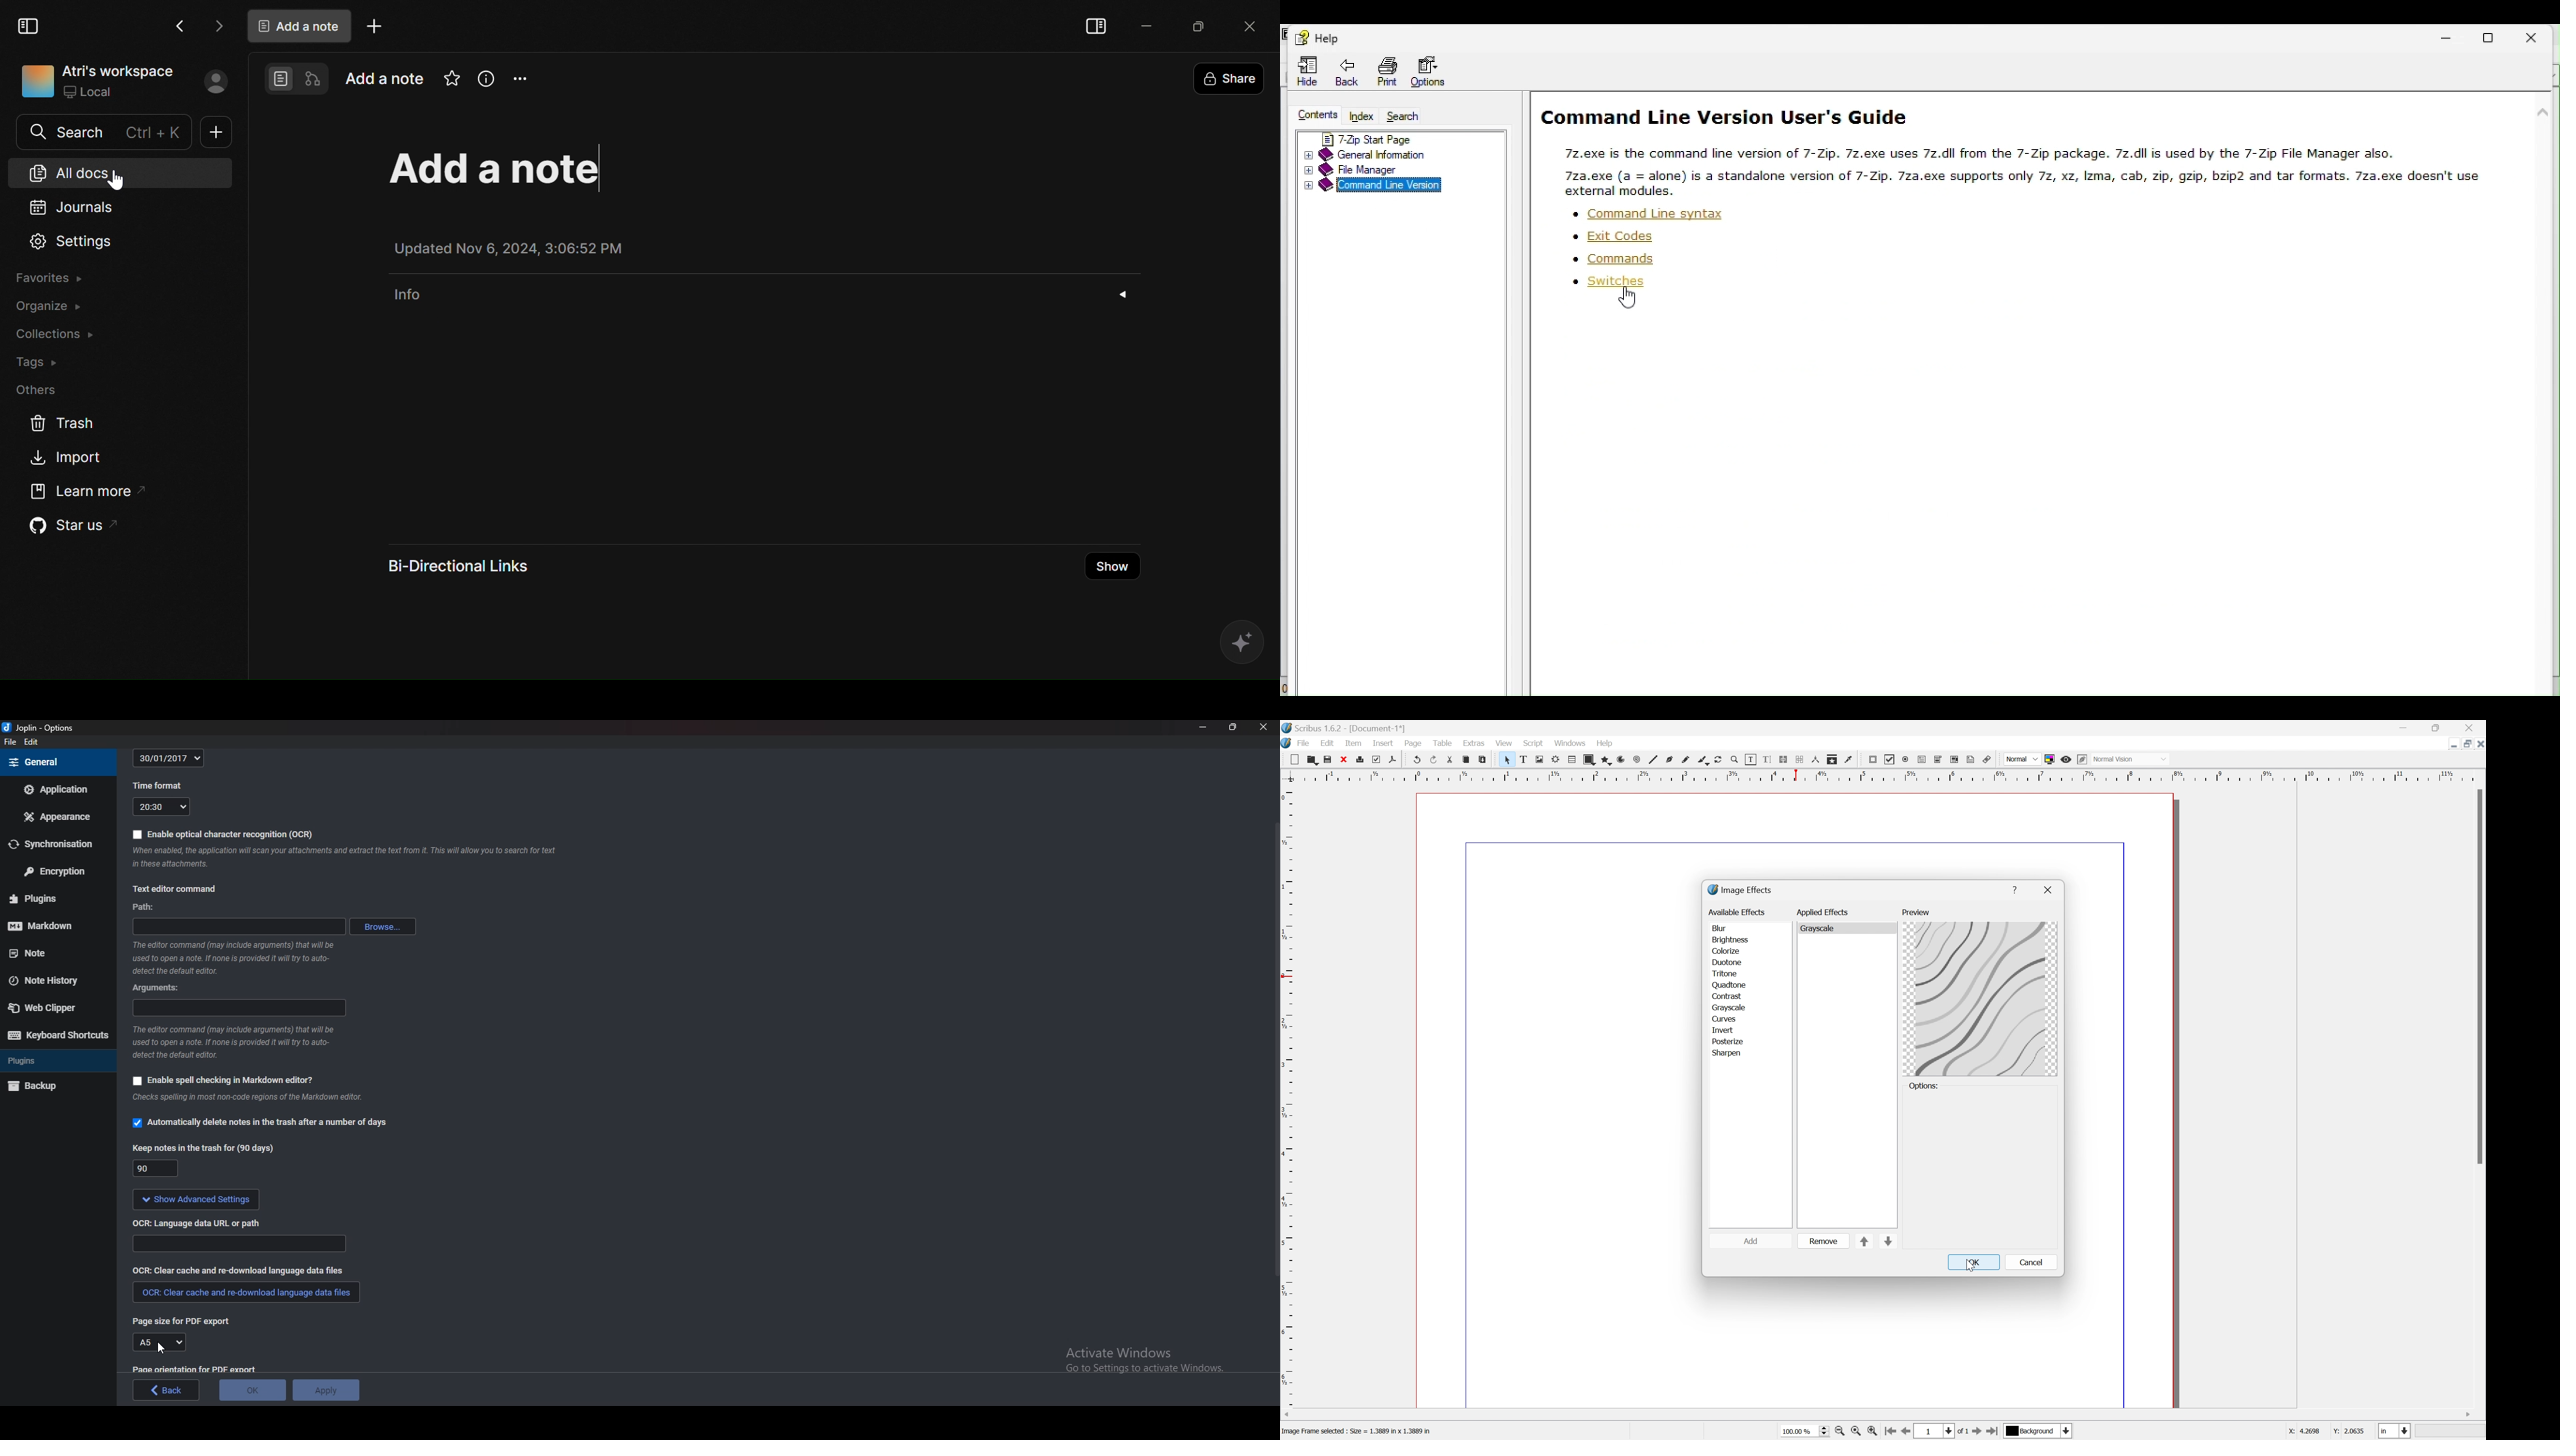 The height and width of the screenshot is (1456, 2576). I want to click on Calligraphic line, so click(1706, 760).